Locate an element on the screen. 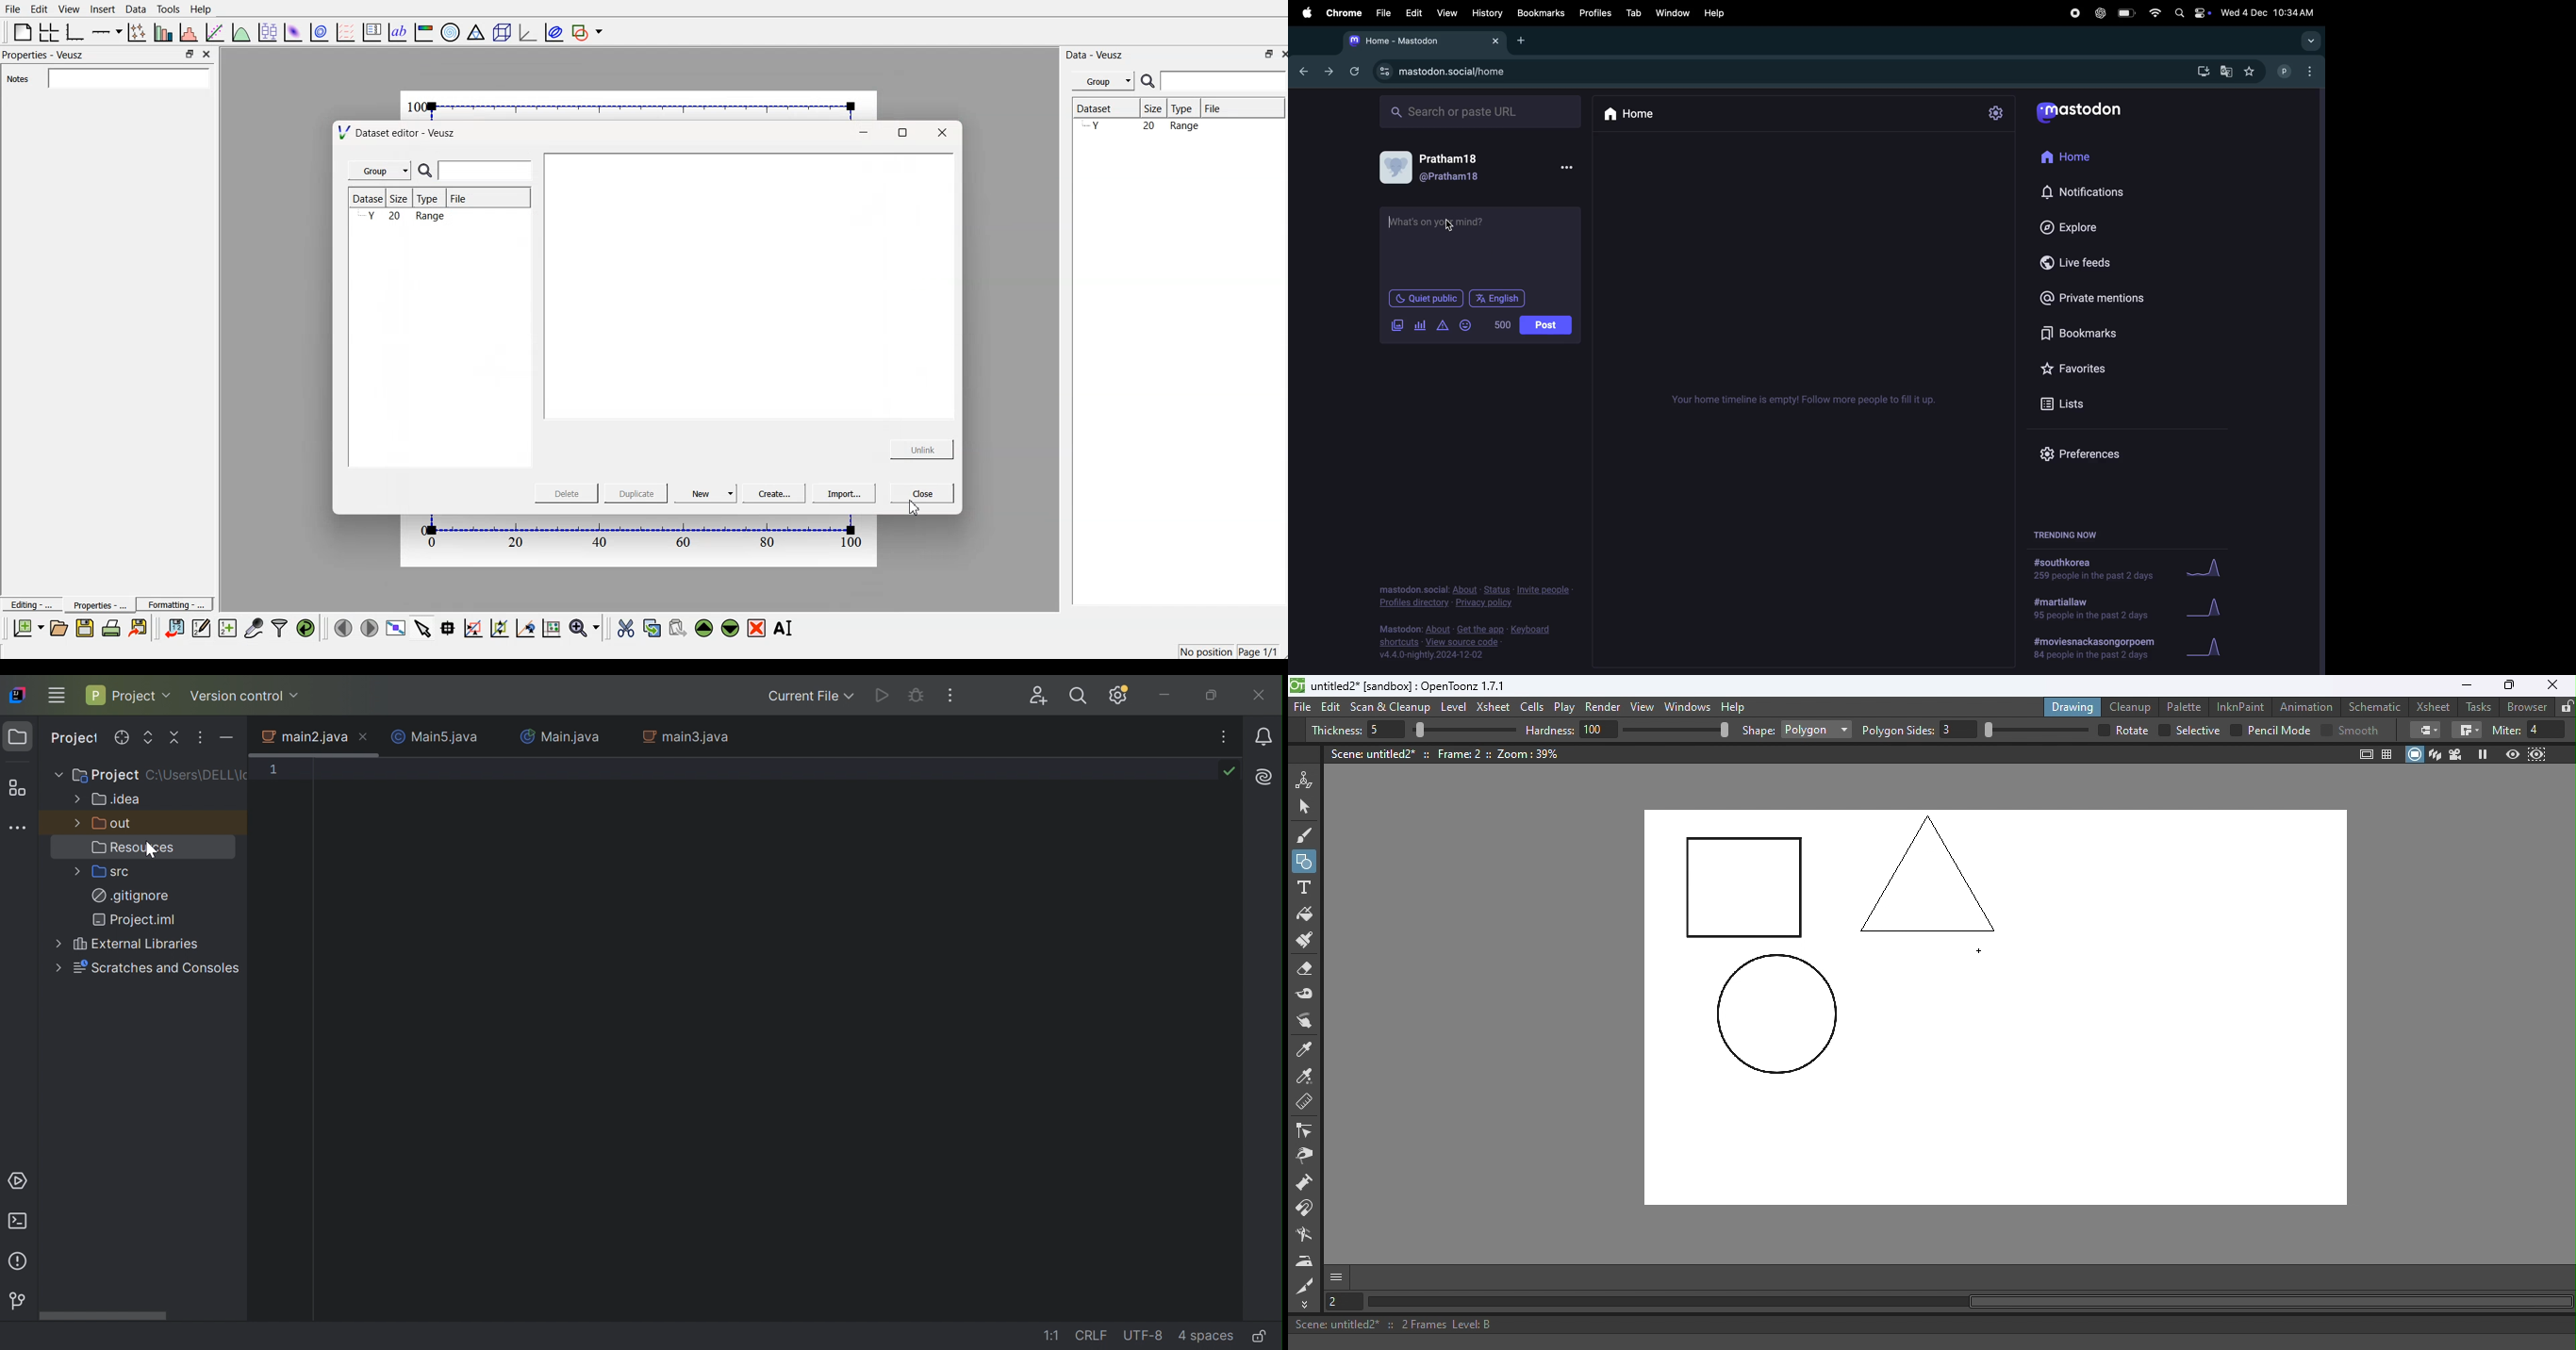 The height and width of the screenshot is (1372, 2576). Drawing is located at coordinates (2074, 706).